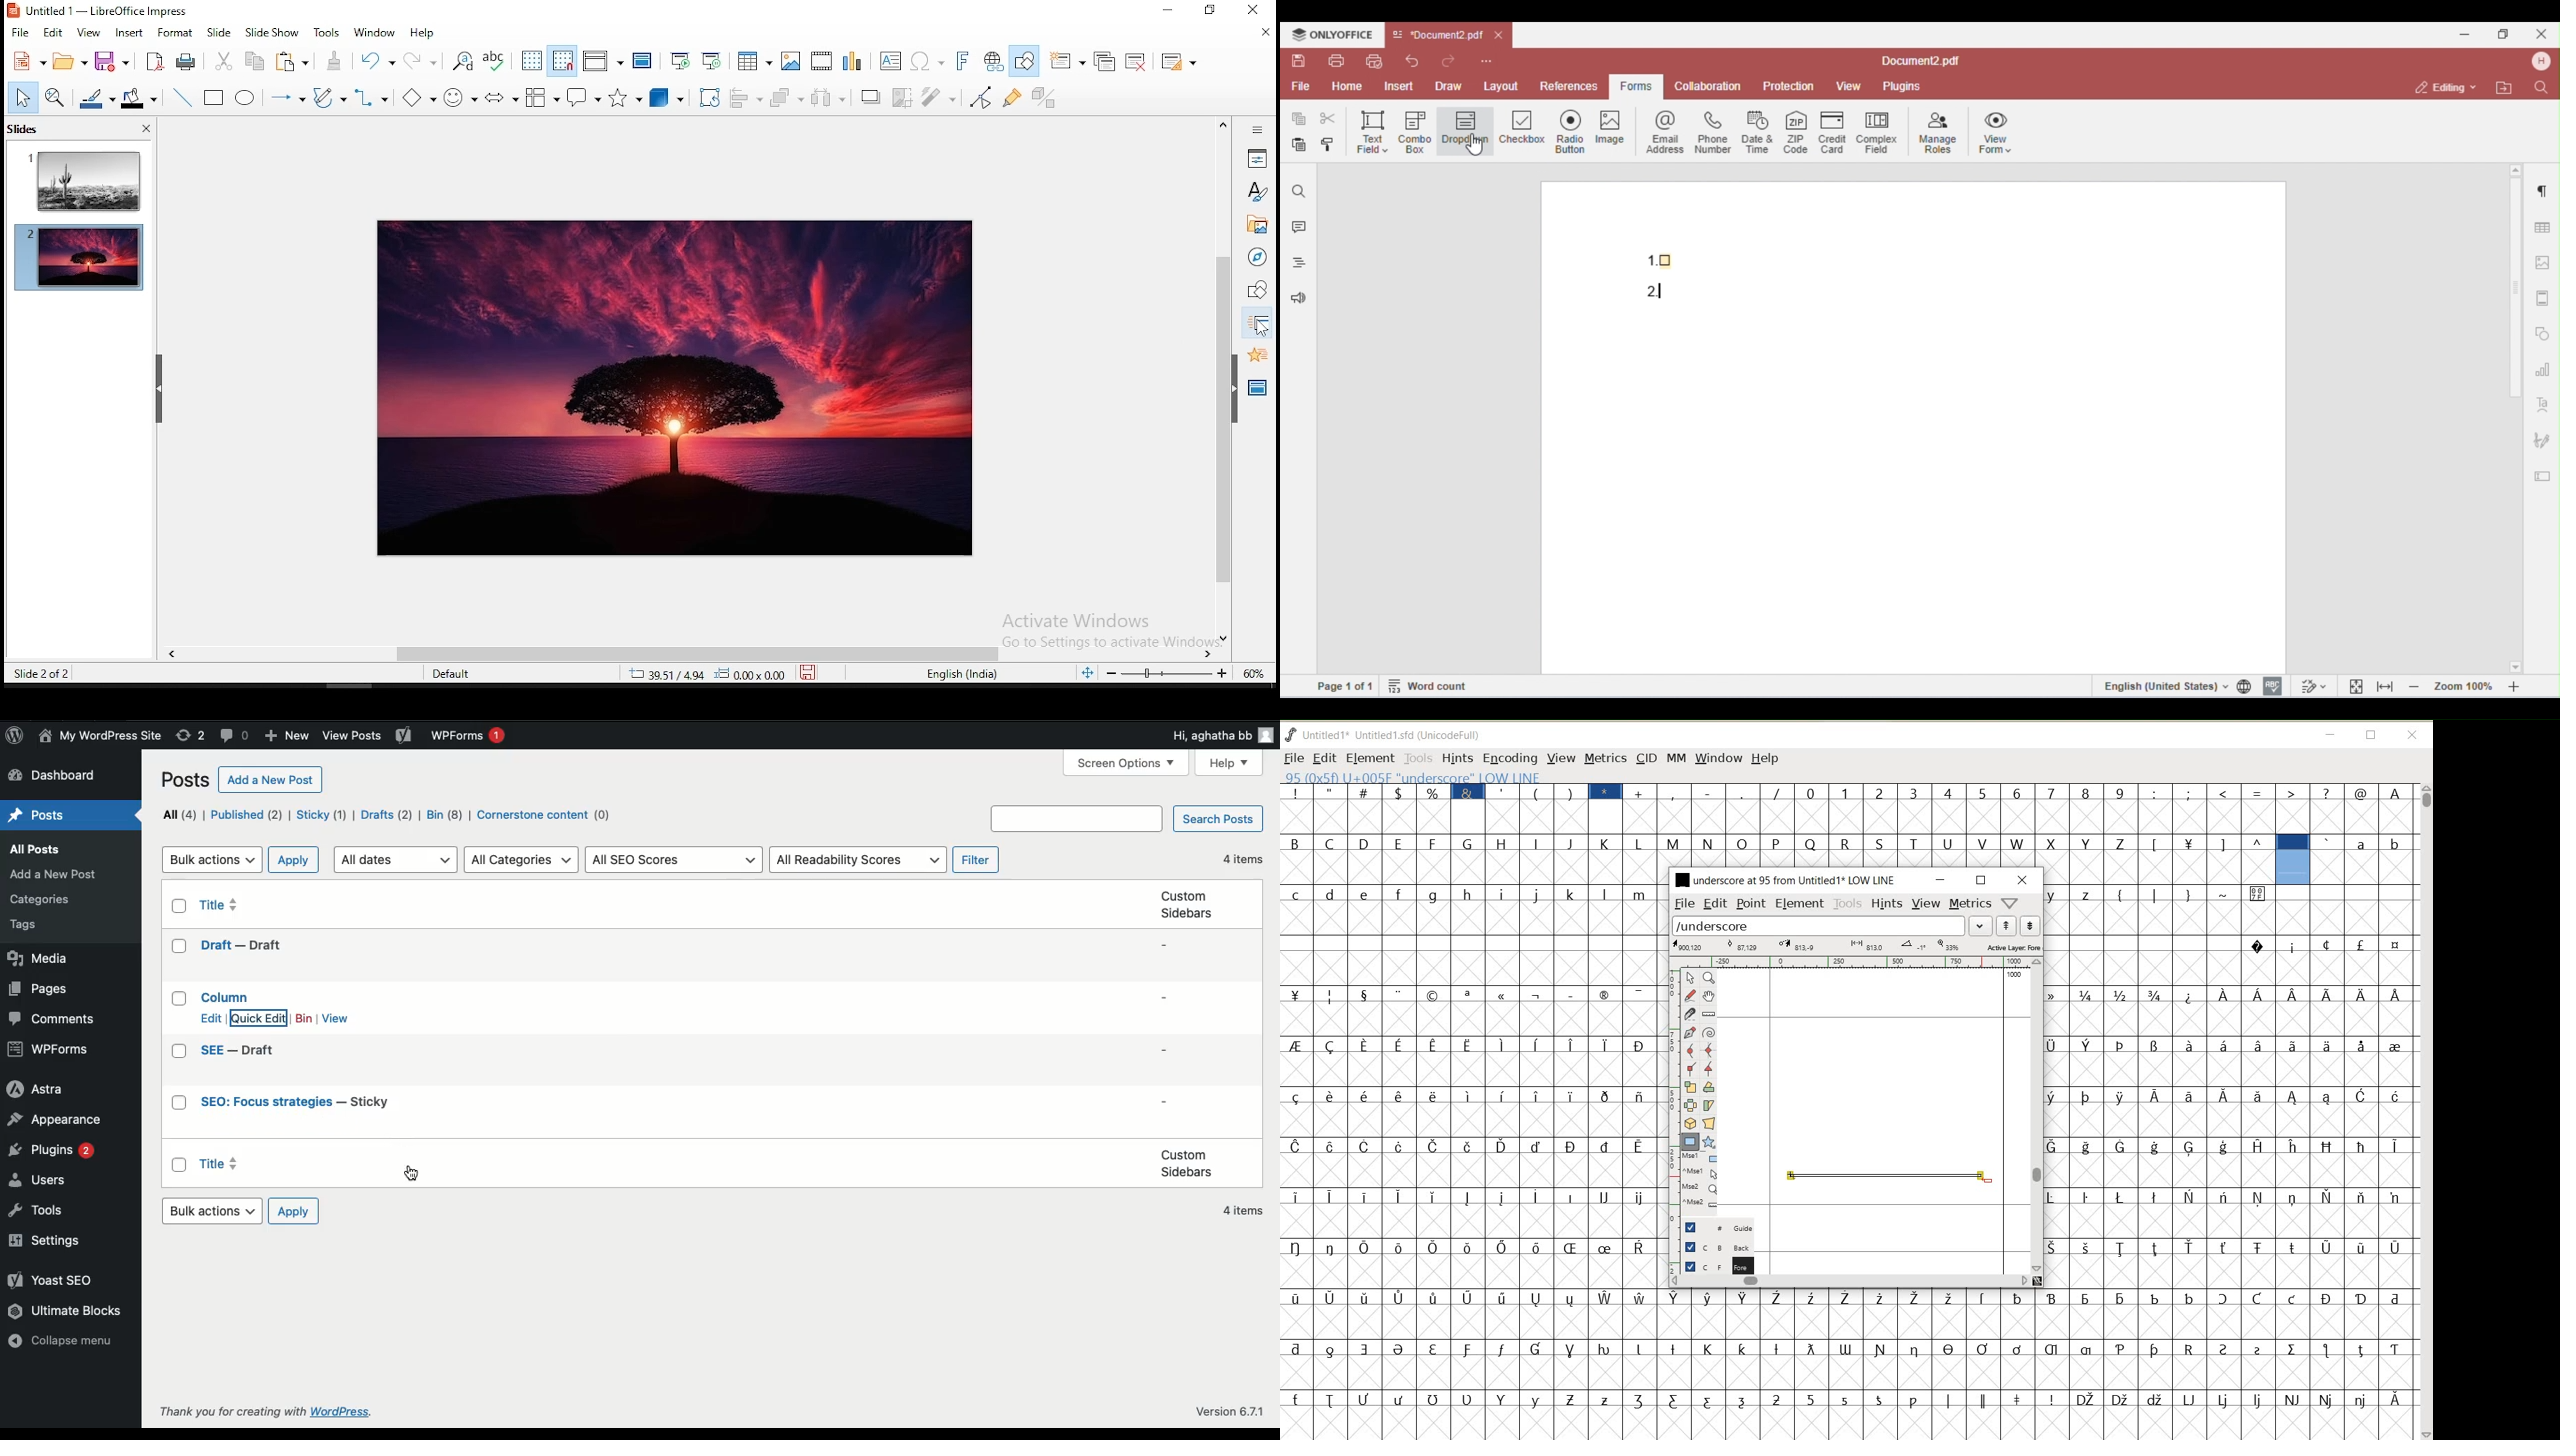  What do you see at coordinates (43, 675) in the screenshot?
I see `slide 2 of 2` at bounding box center [43, 675].